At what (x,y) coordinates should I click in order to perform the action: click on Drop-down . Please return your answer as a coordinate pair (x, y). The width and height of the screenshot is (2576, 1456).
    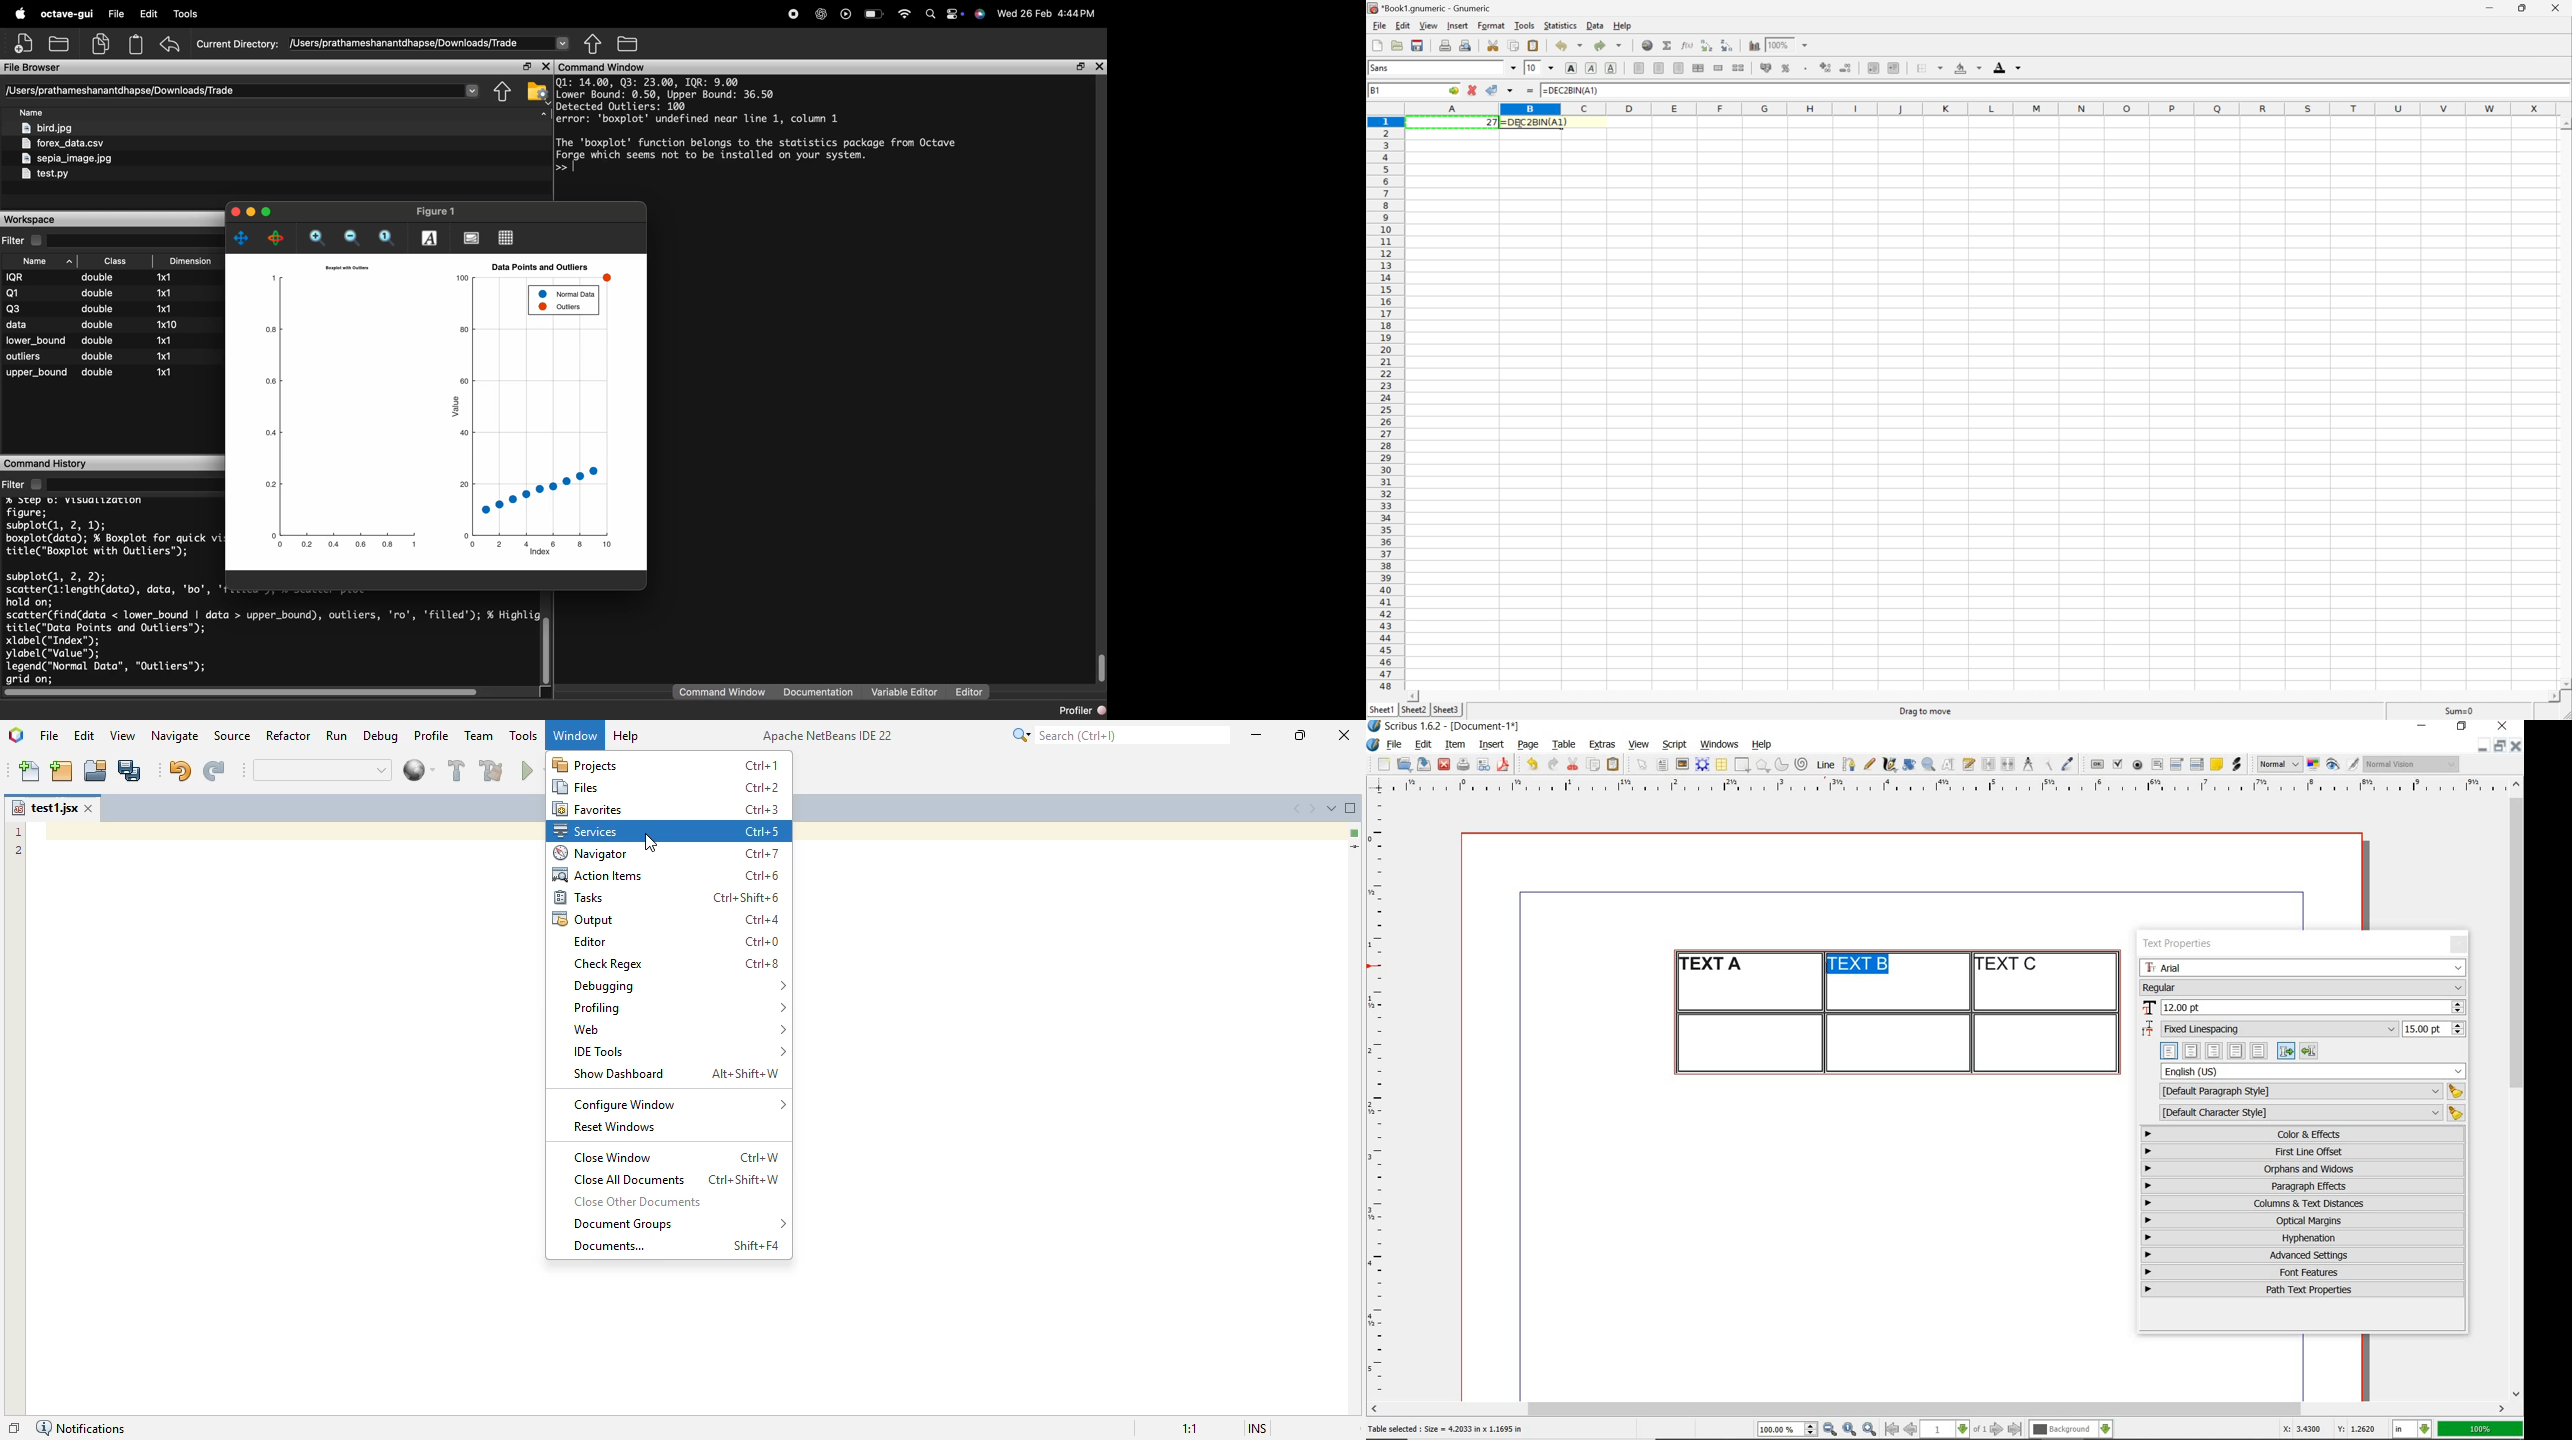
    Looking at the image, I should click on (473, 90).